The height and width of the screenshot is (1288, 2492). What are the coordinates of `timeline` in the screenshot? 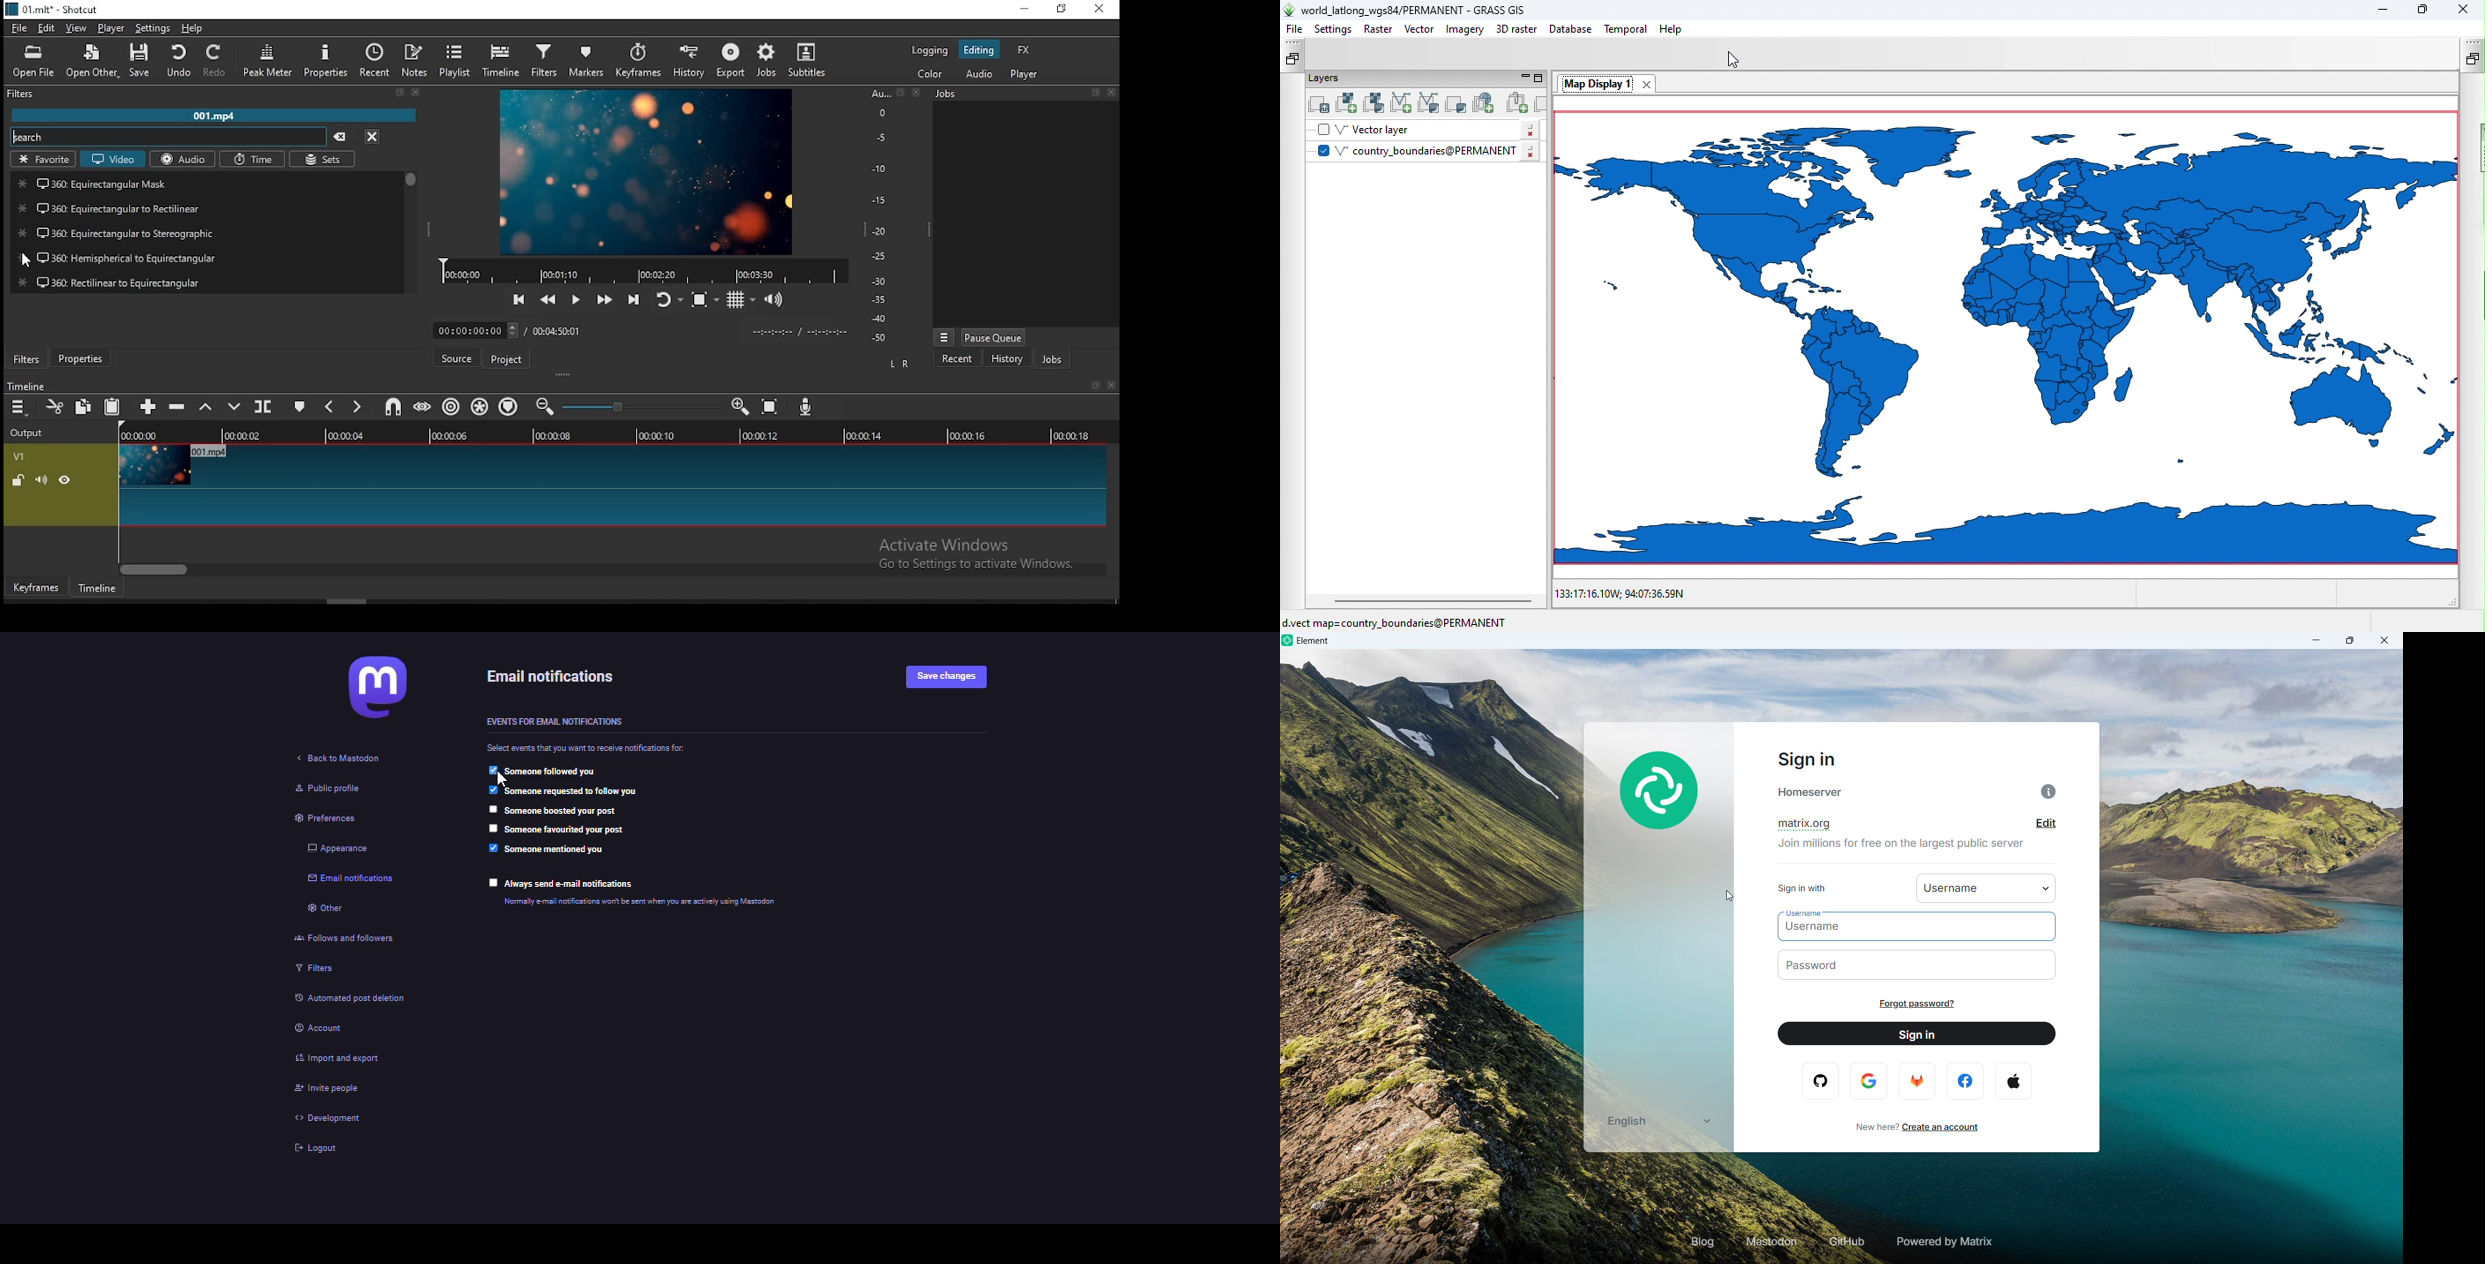 It's located at (647, 270).